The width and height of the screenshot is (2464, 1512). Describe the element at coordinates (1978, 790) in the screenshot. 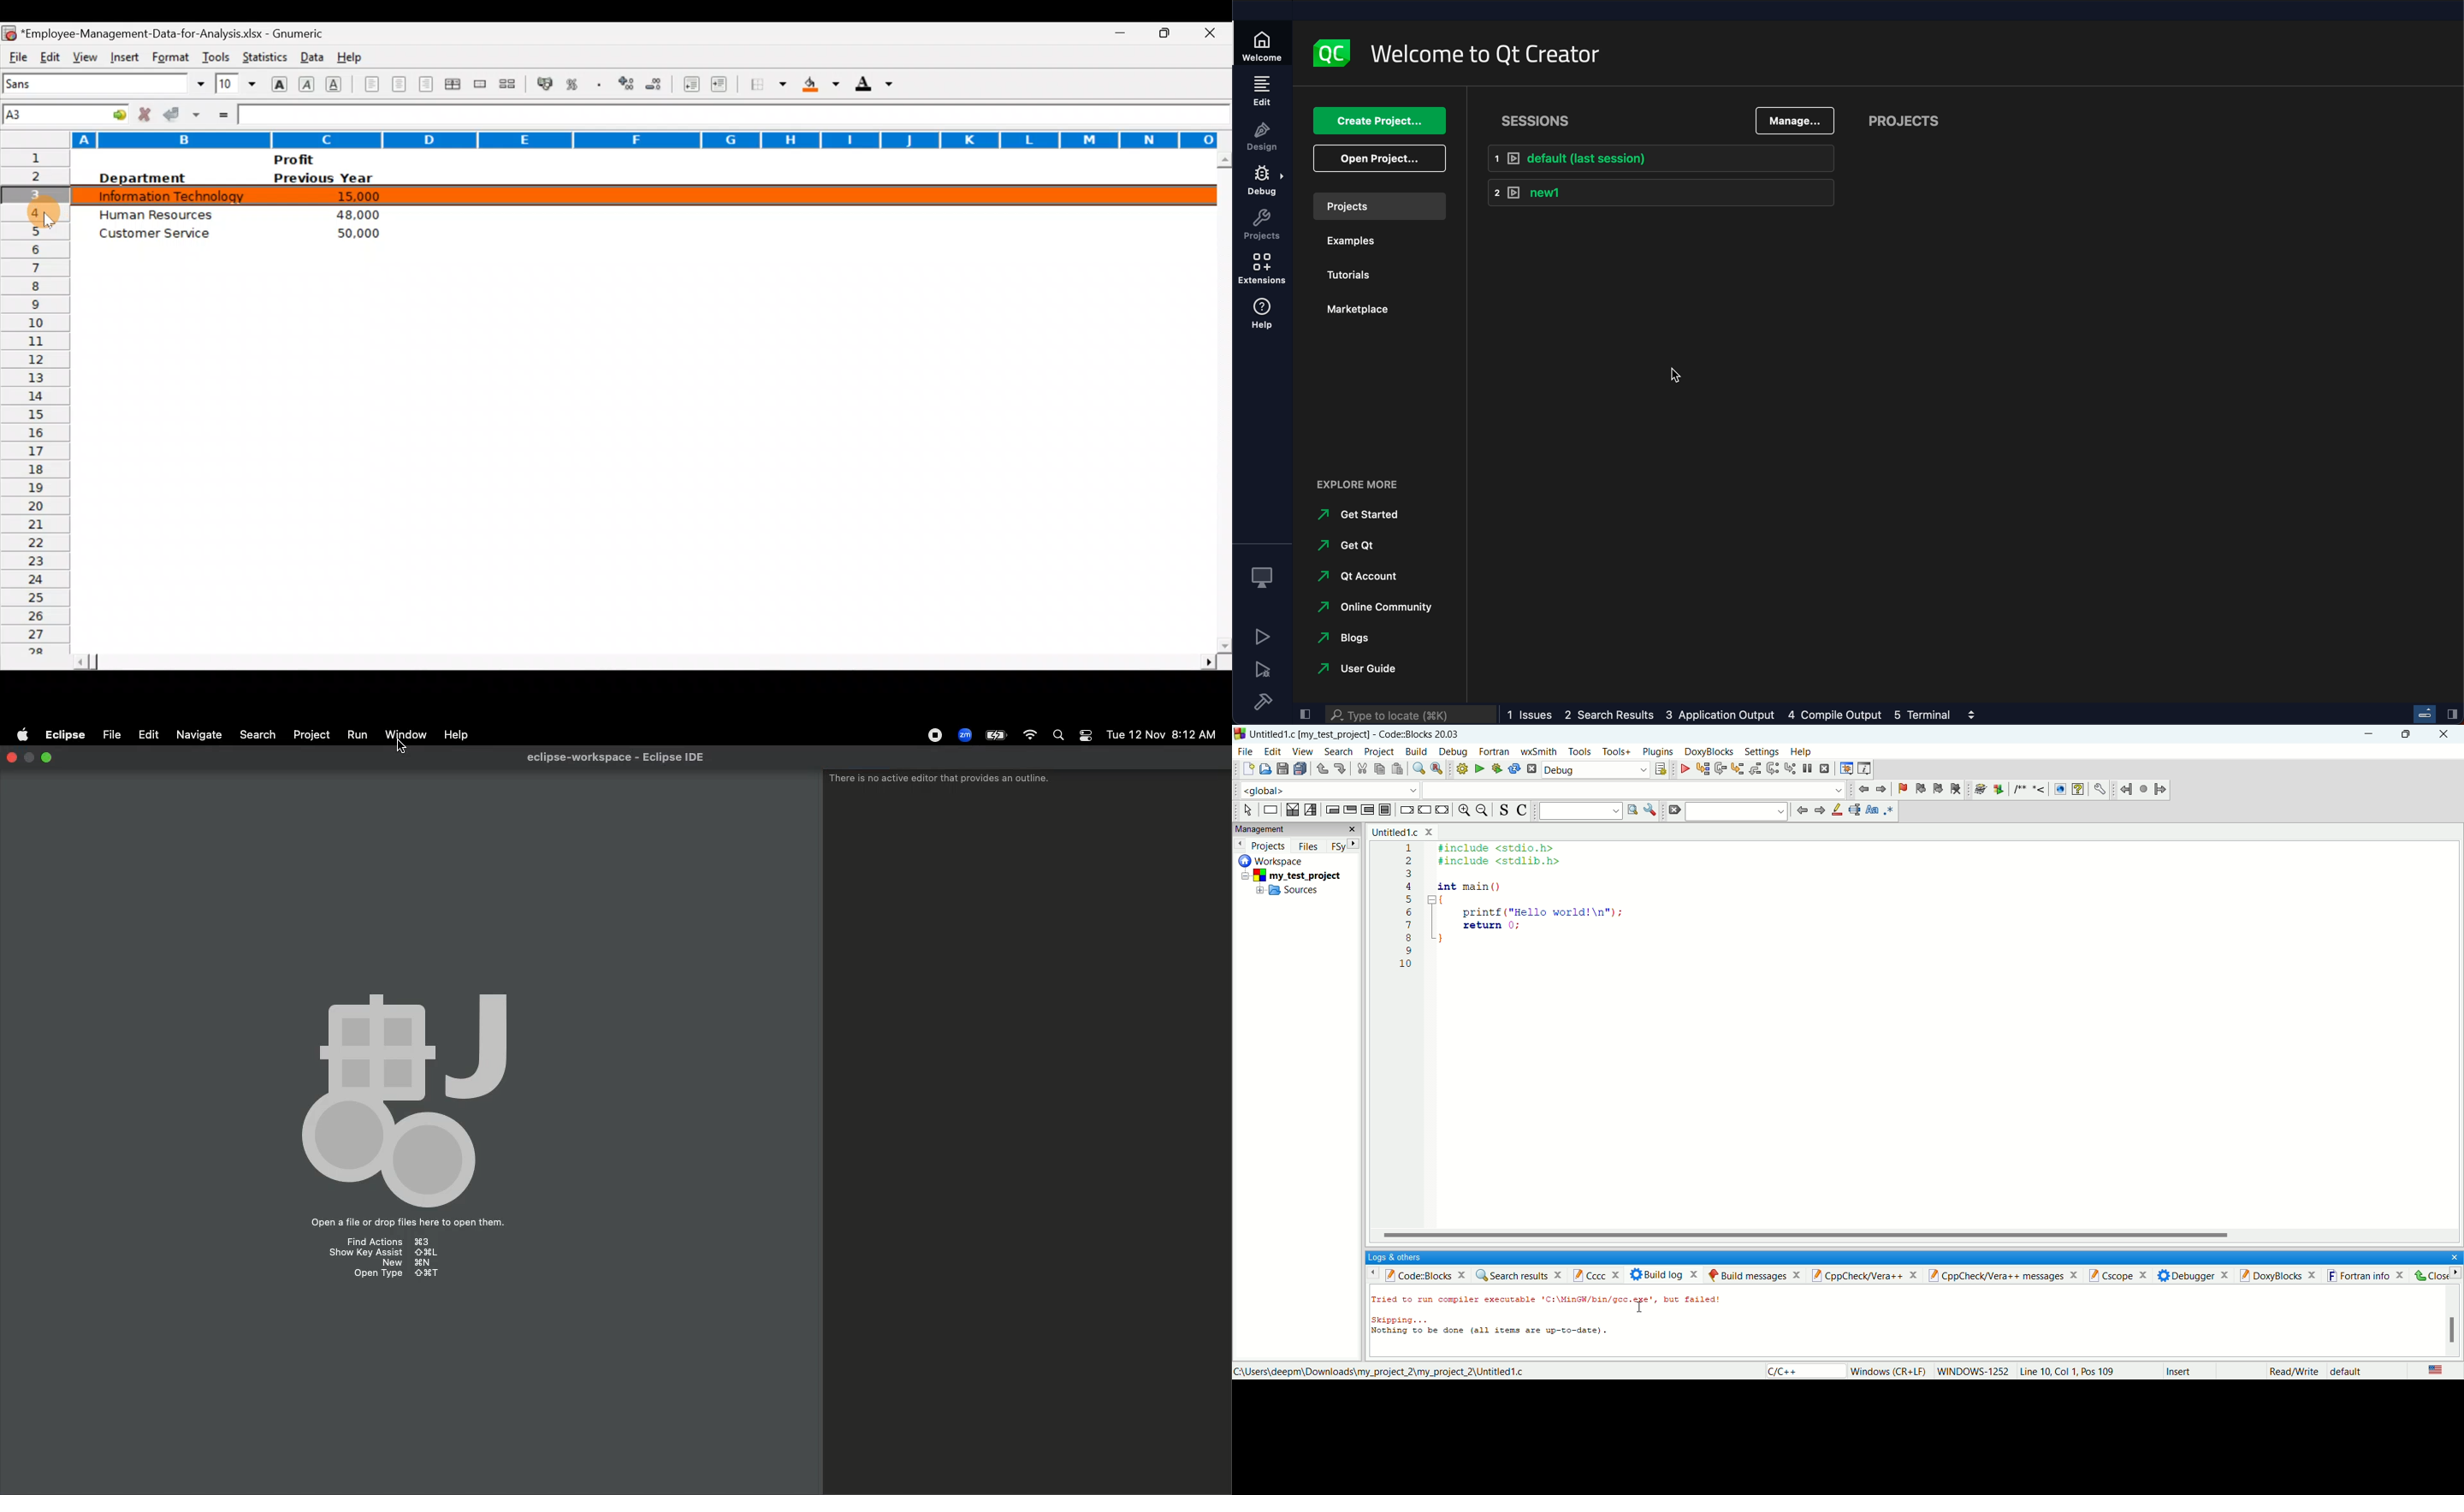

I see `doxywizard` at that location.